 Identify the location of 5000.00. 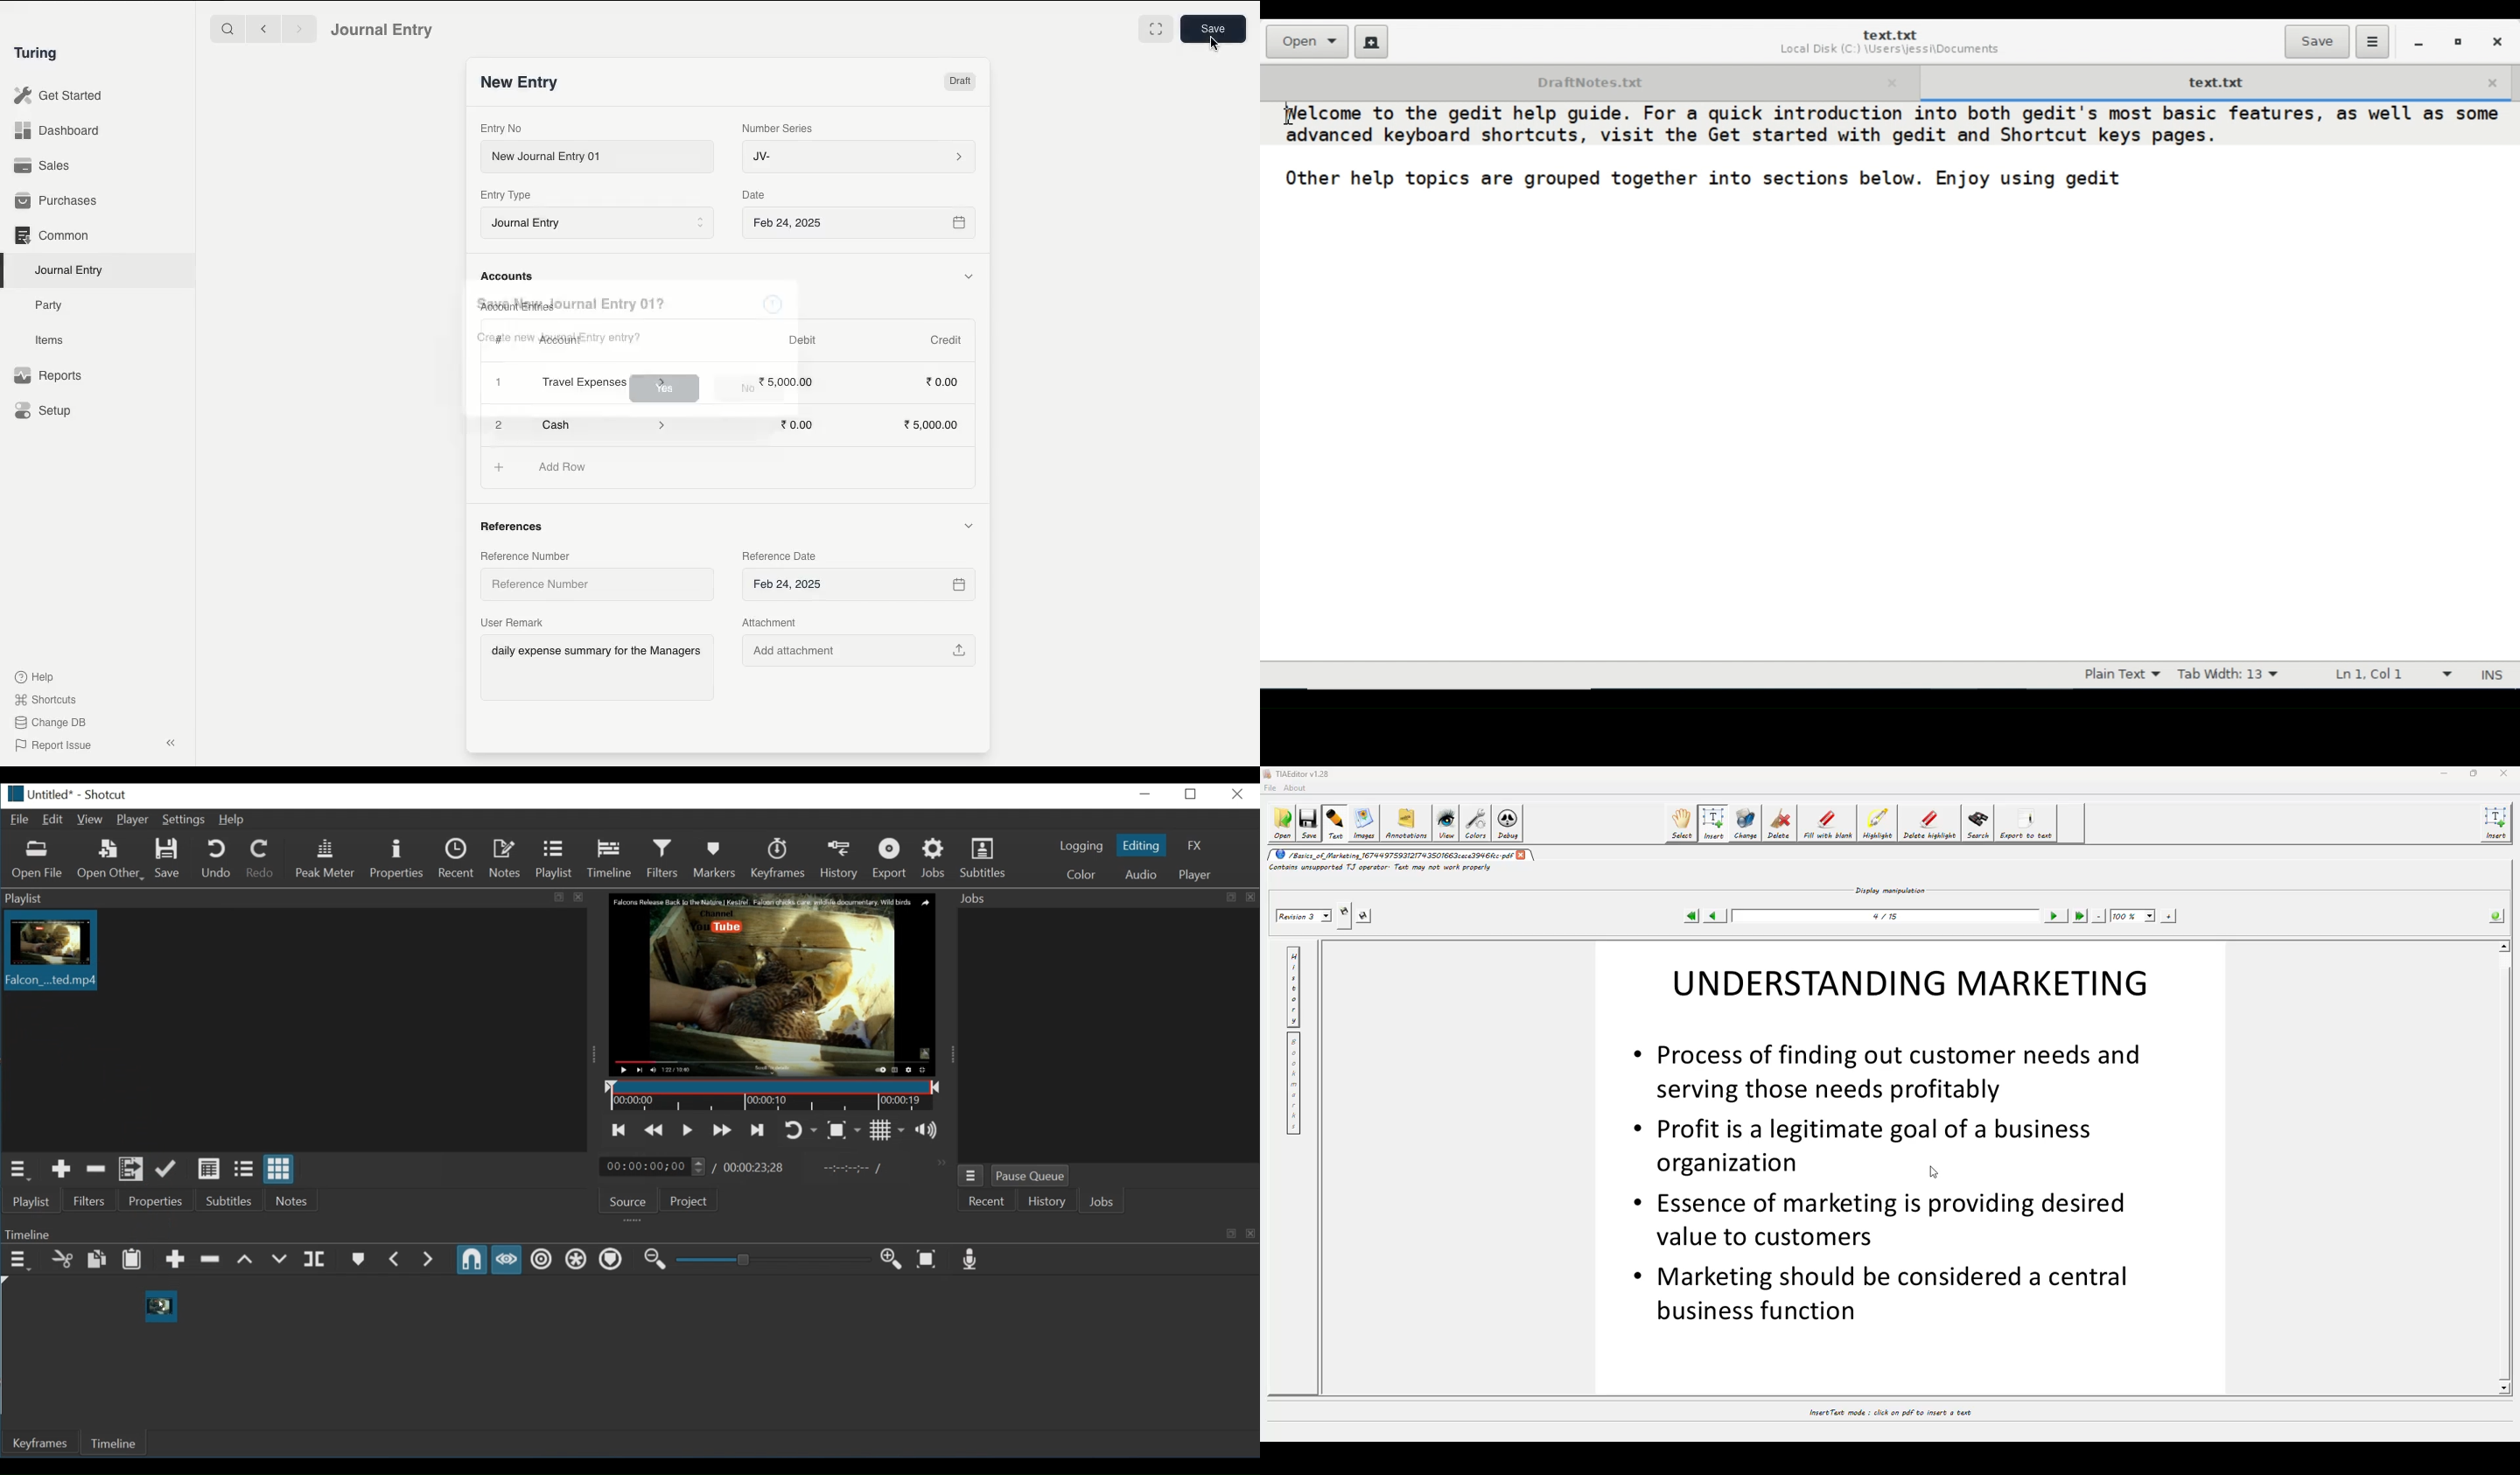
(788, 381).